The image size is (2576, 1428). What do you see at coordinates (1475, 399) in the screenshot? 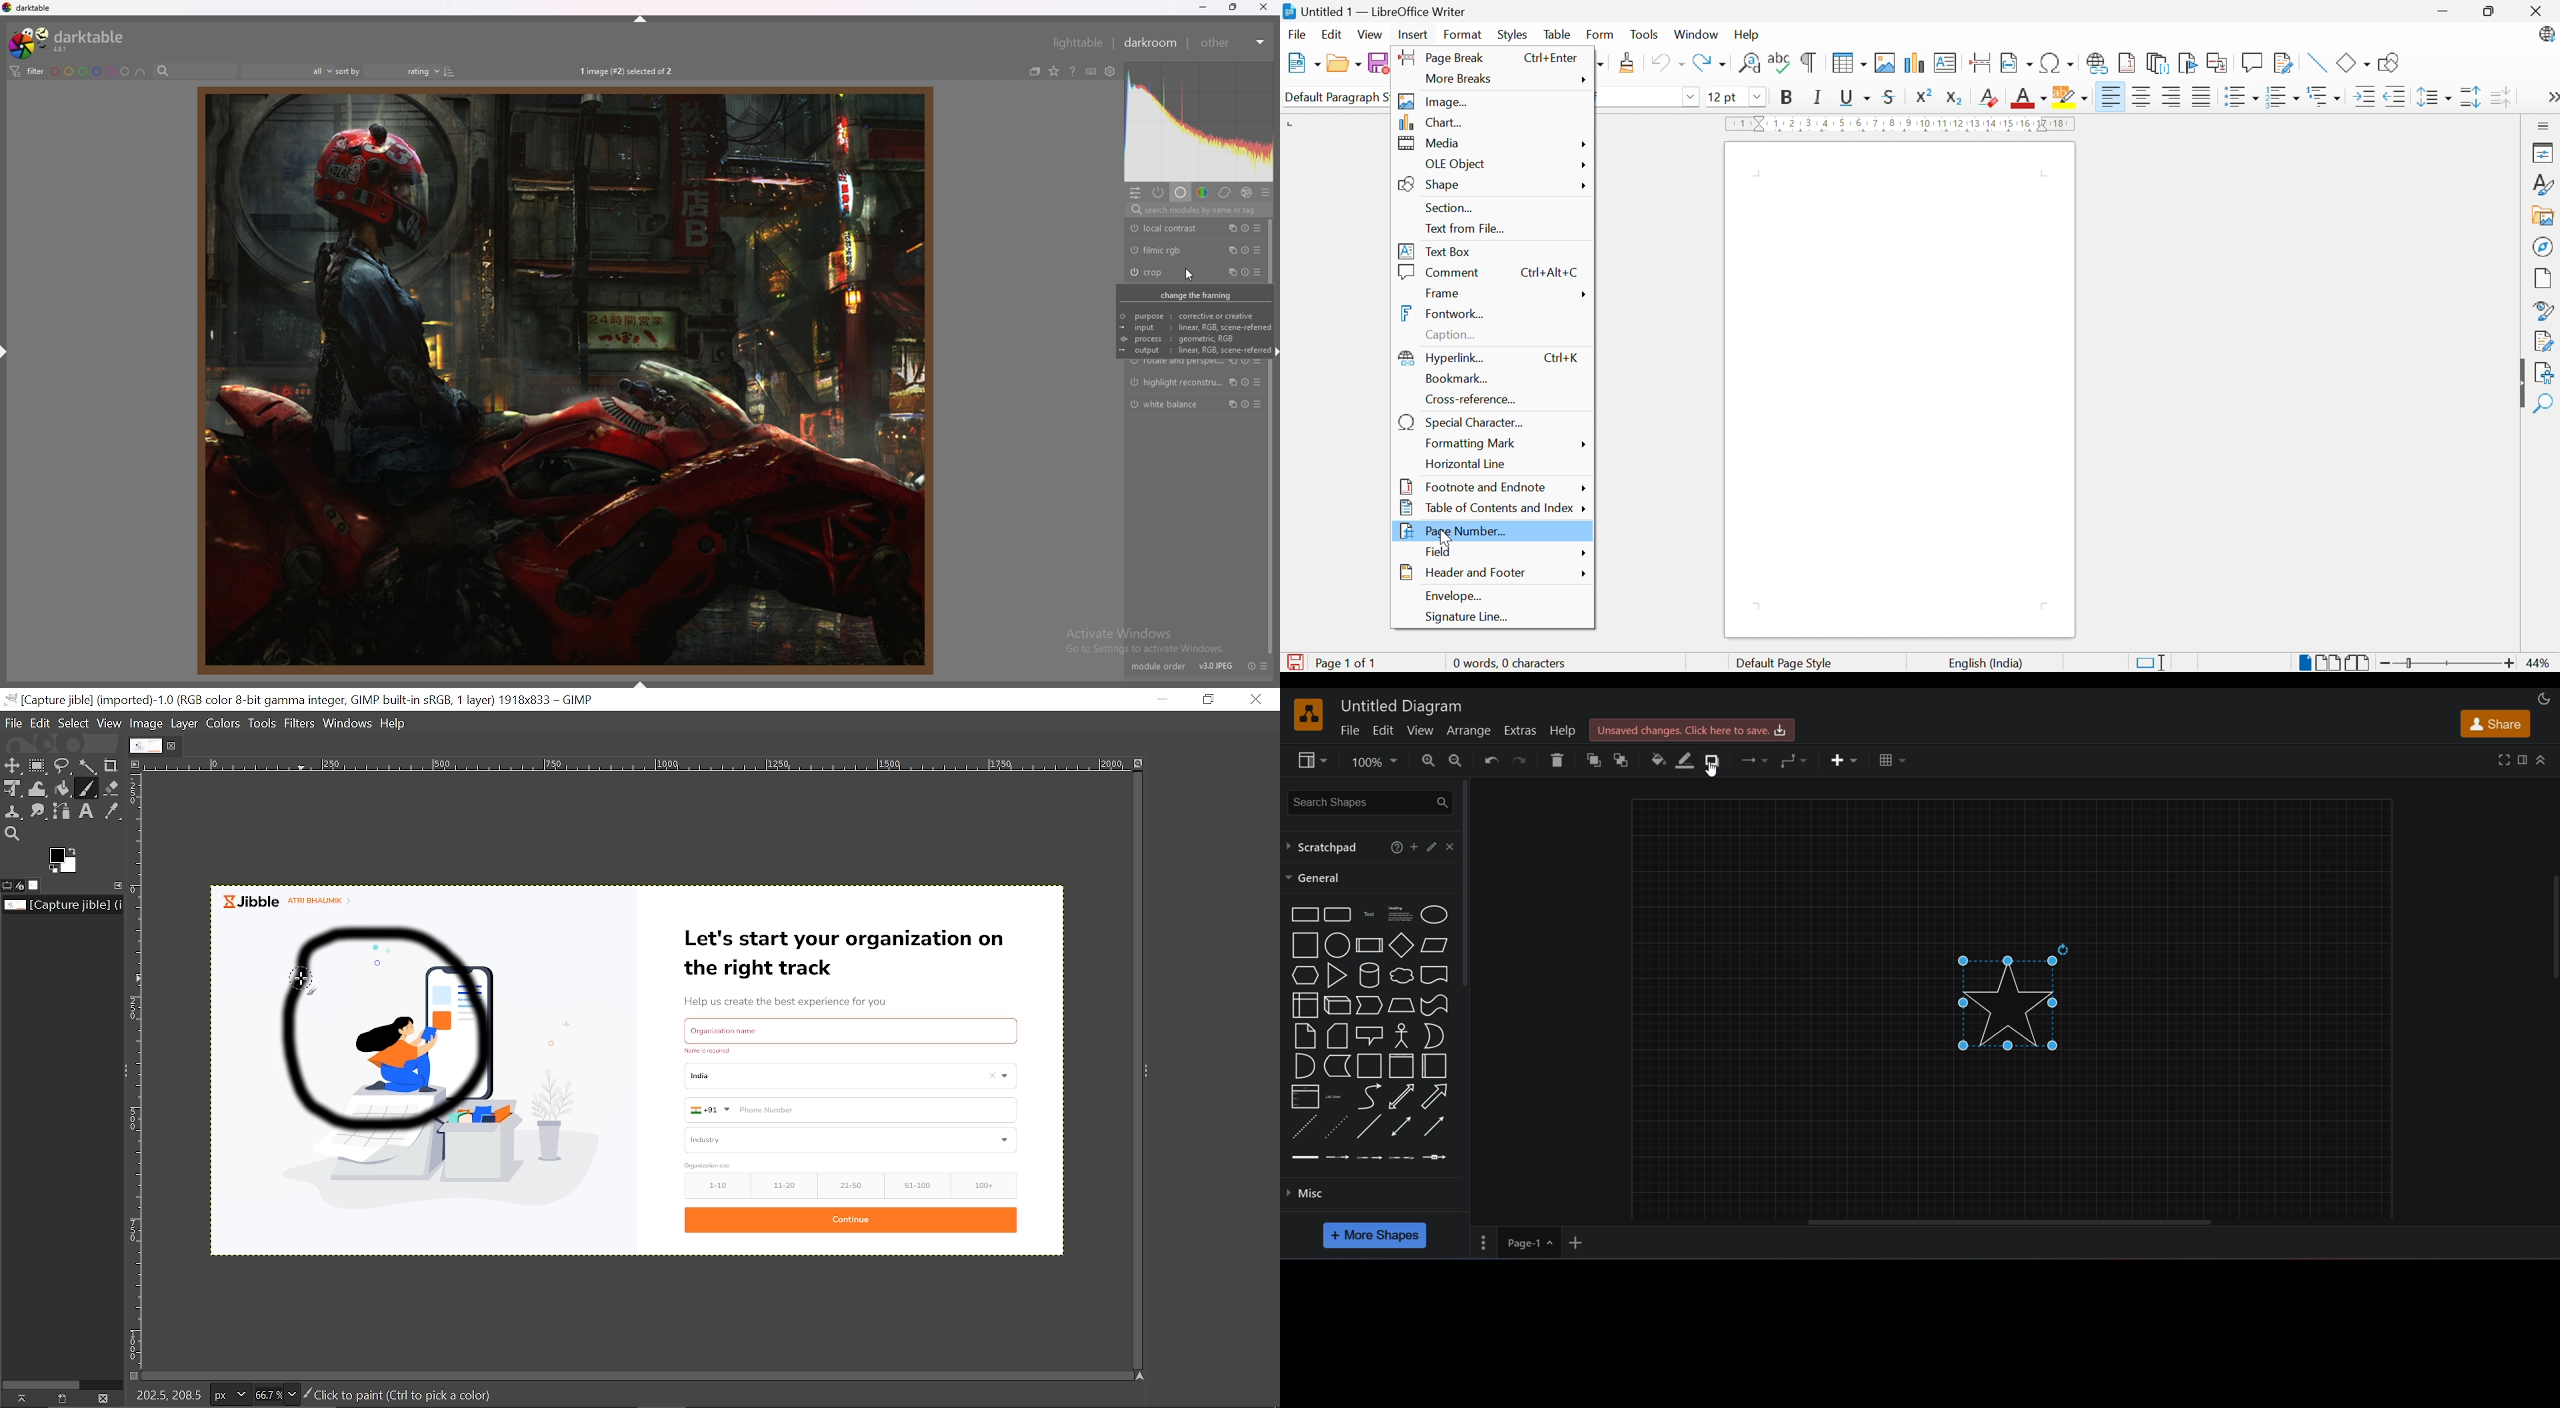
I see `Cross-reference...` at bounding box center [1475, 399].